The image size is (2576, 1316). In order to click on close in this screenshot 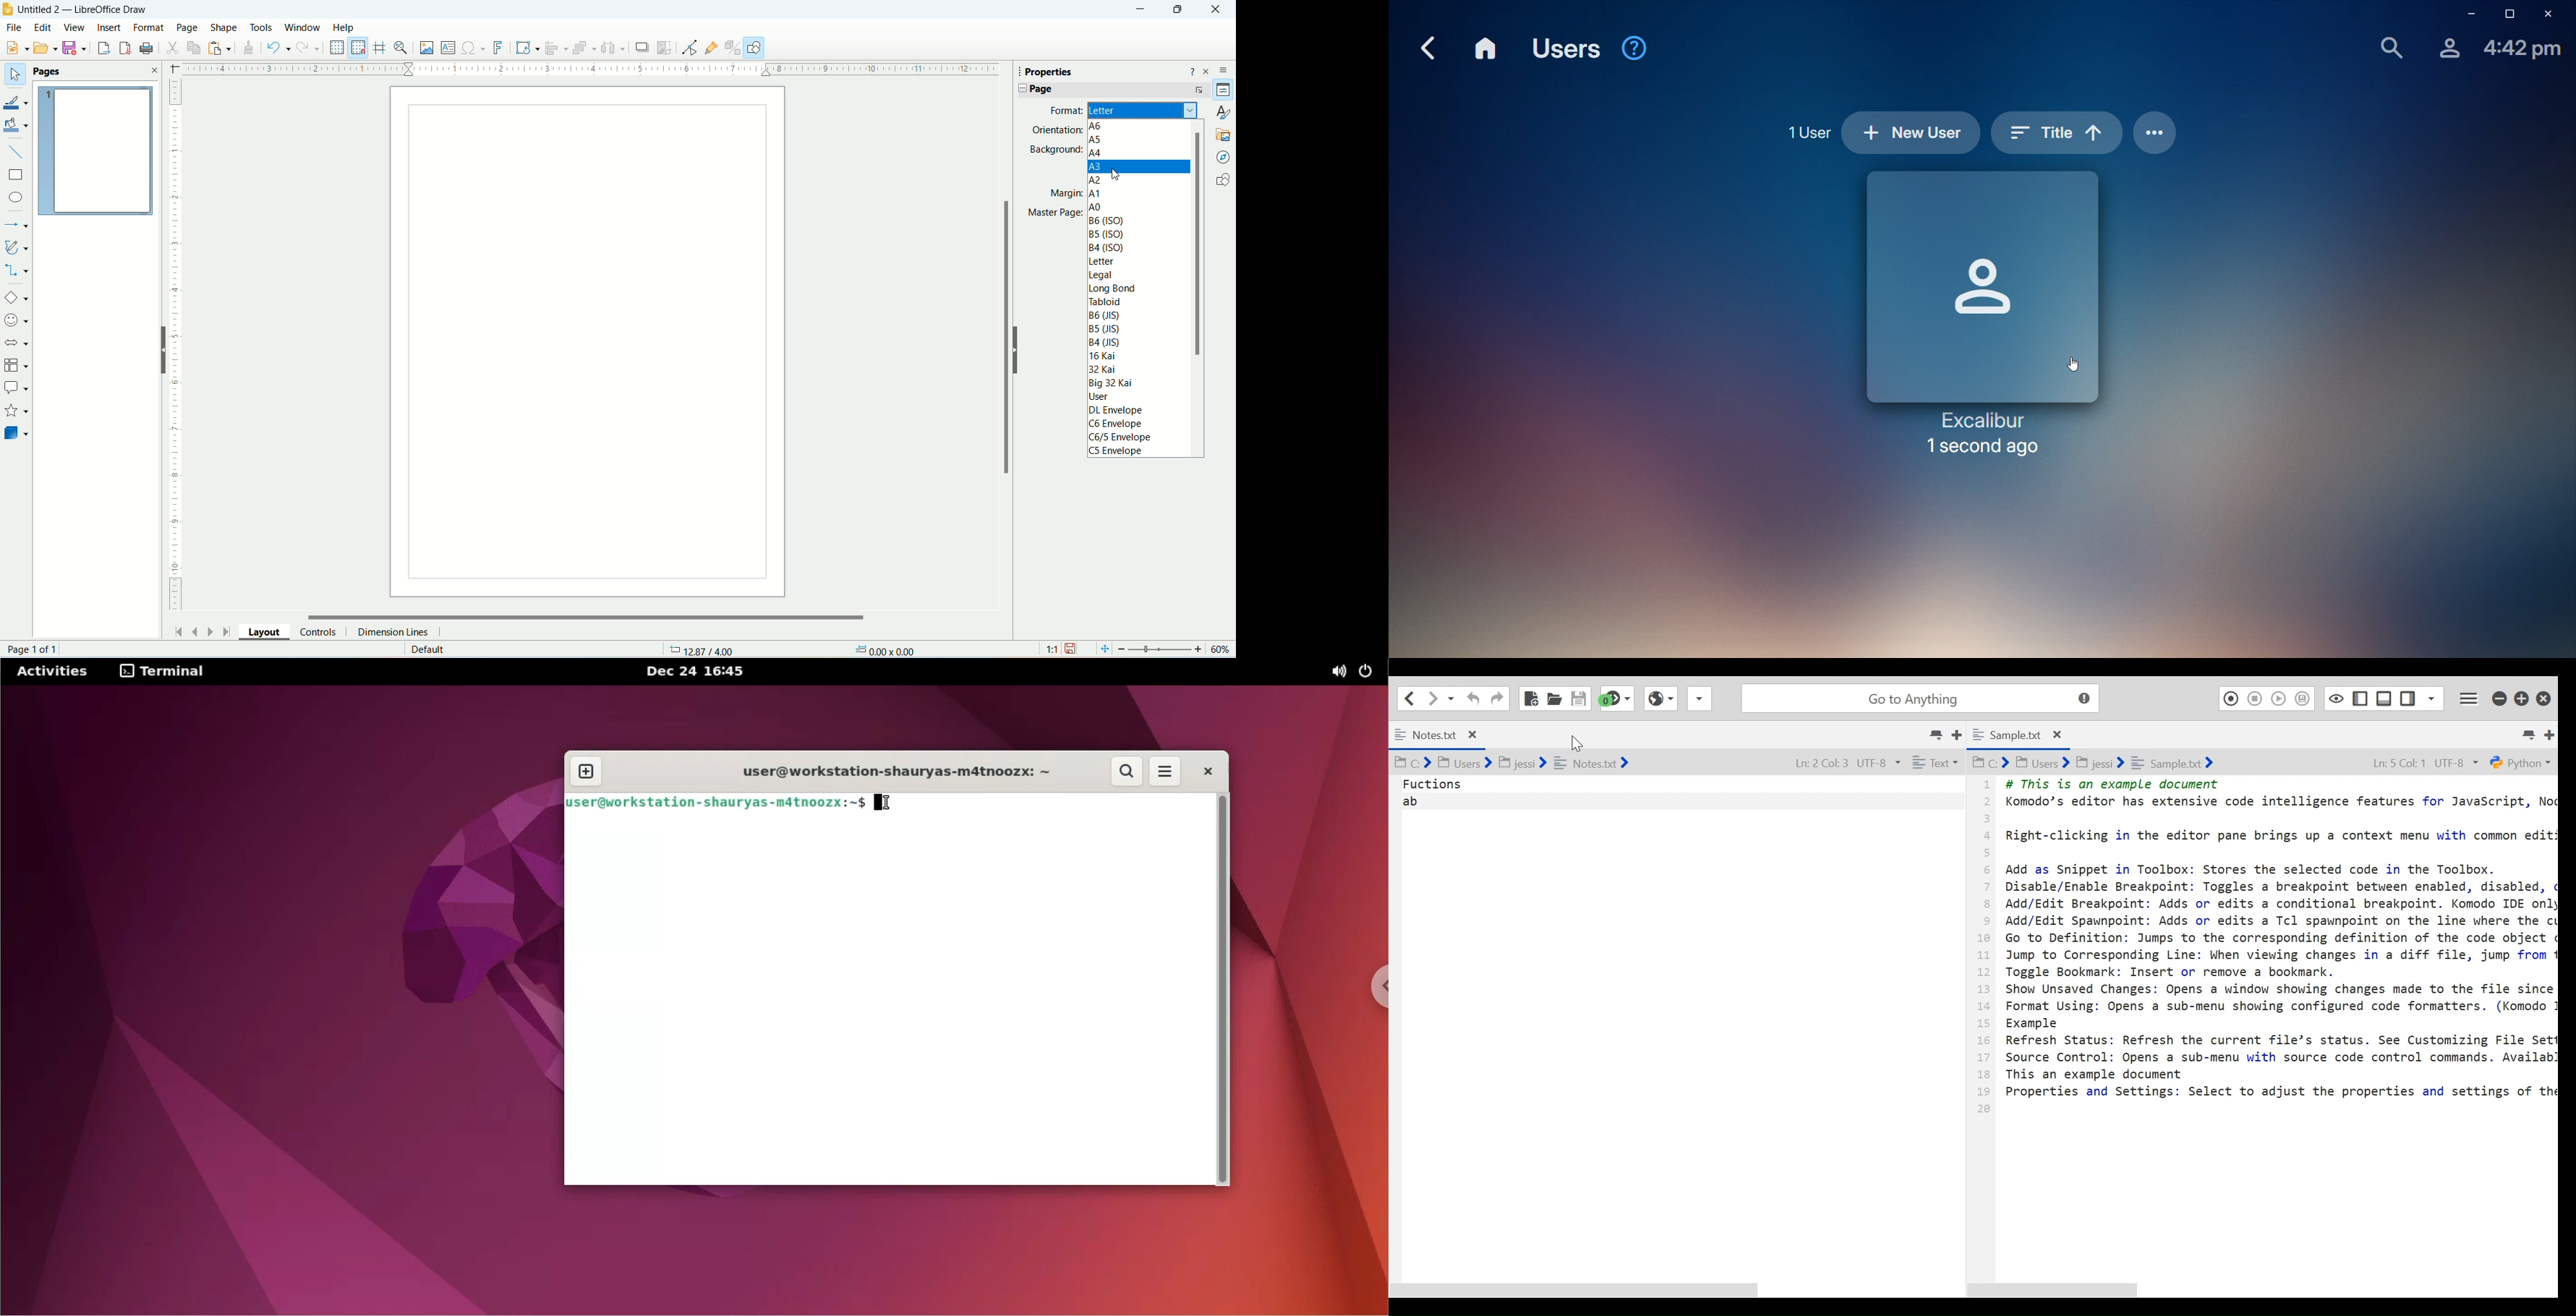, I will do `click(1206, 72)`.